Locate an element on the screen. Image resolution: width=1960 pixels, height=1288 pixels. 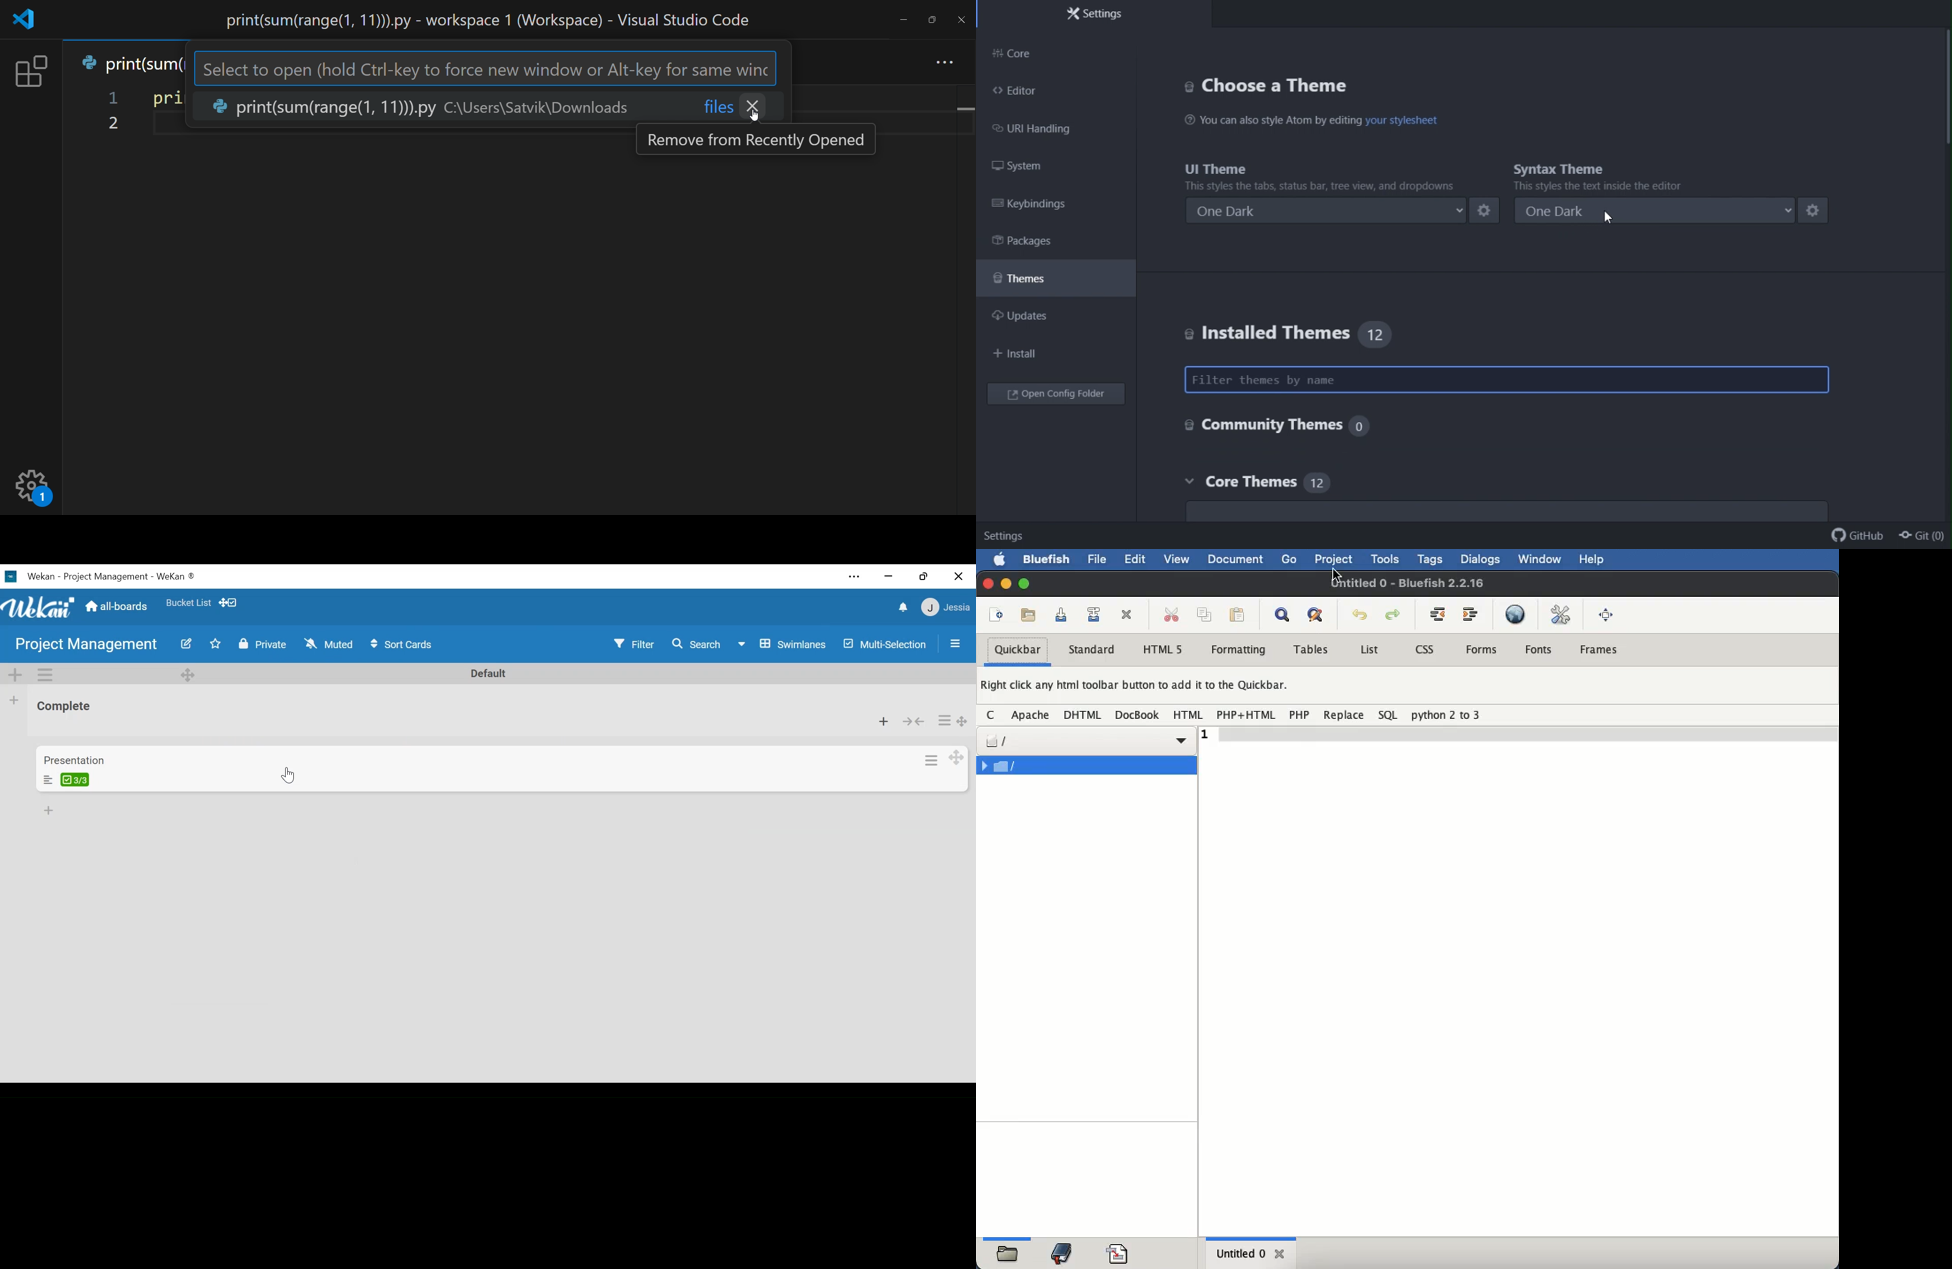
You can also style Atom by editing is located at coordinates (1271, 120).